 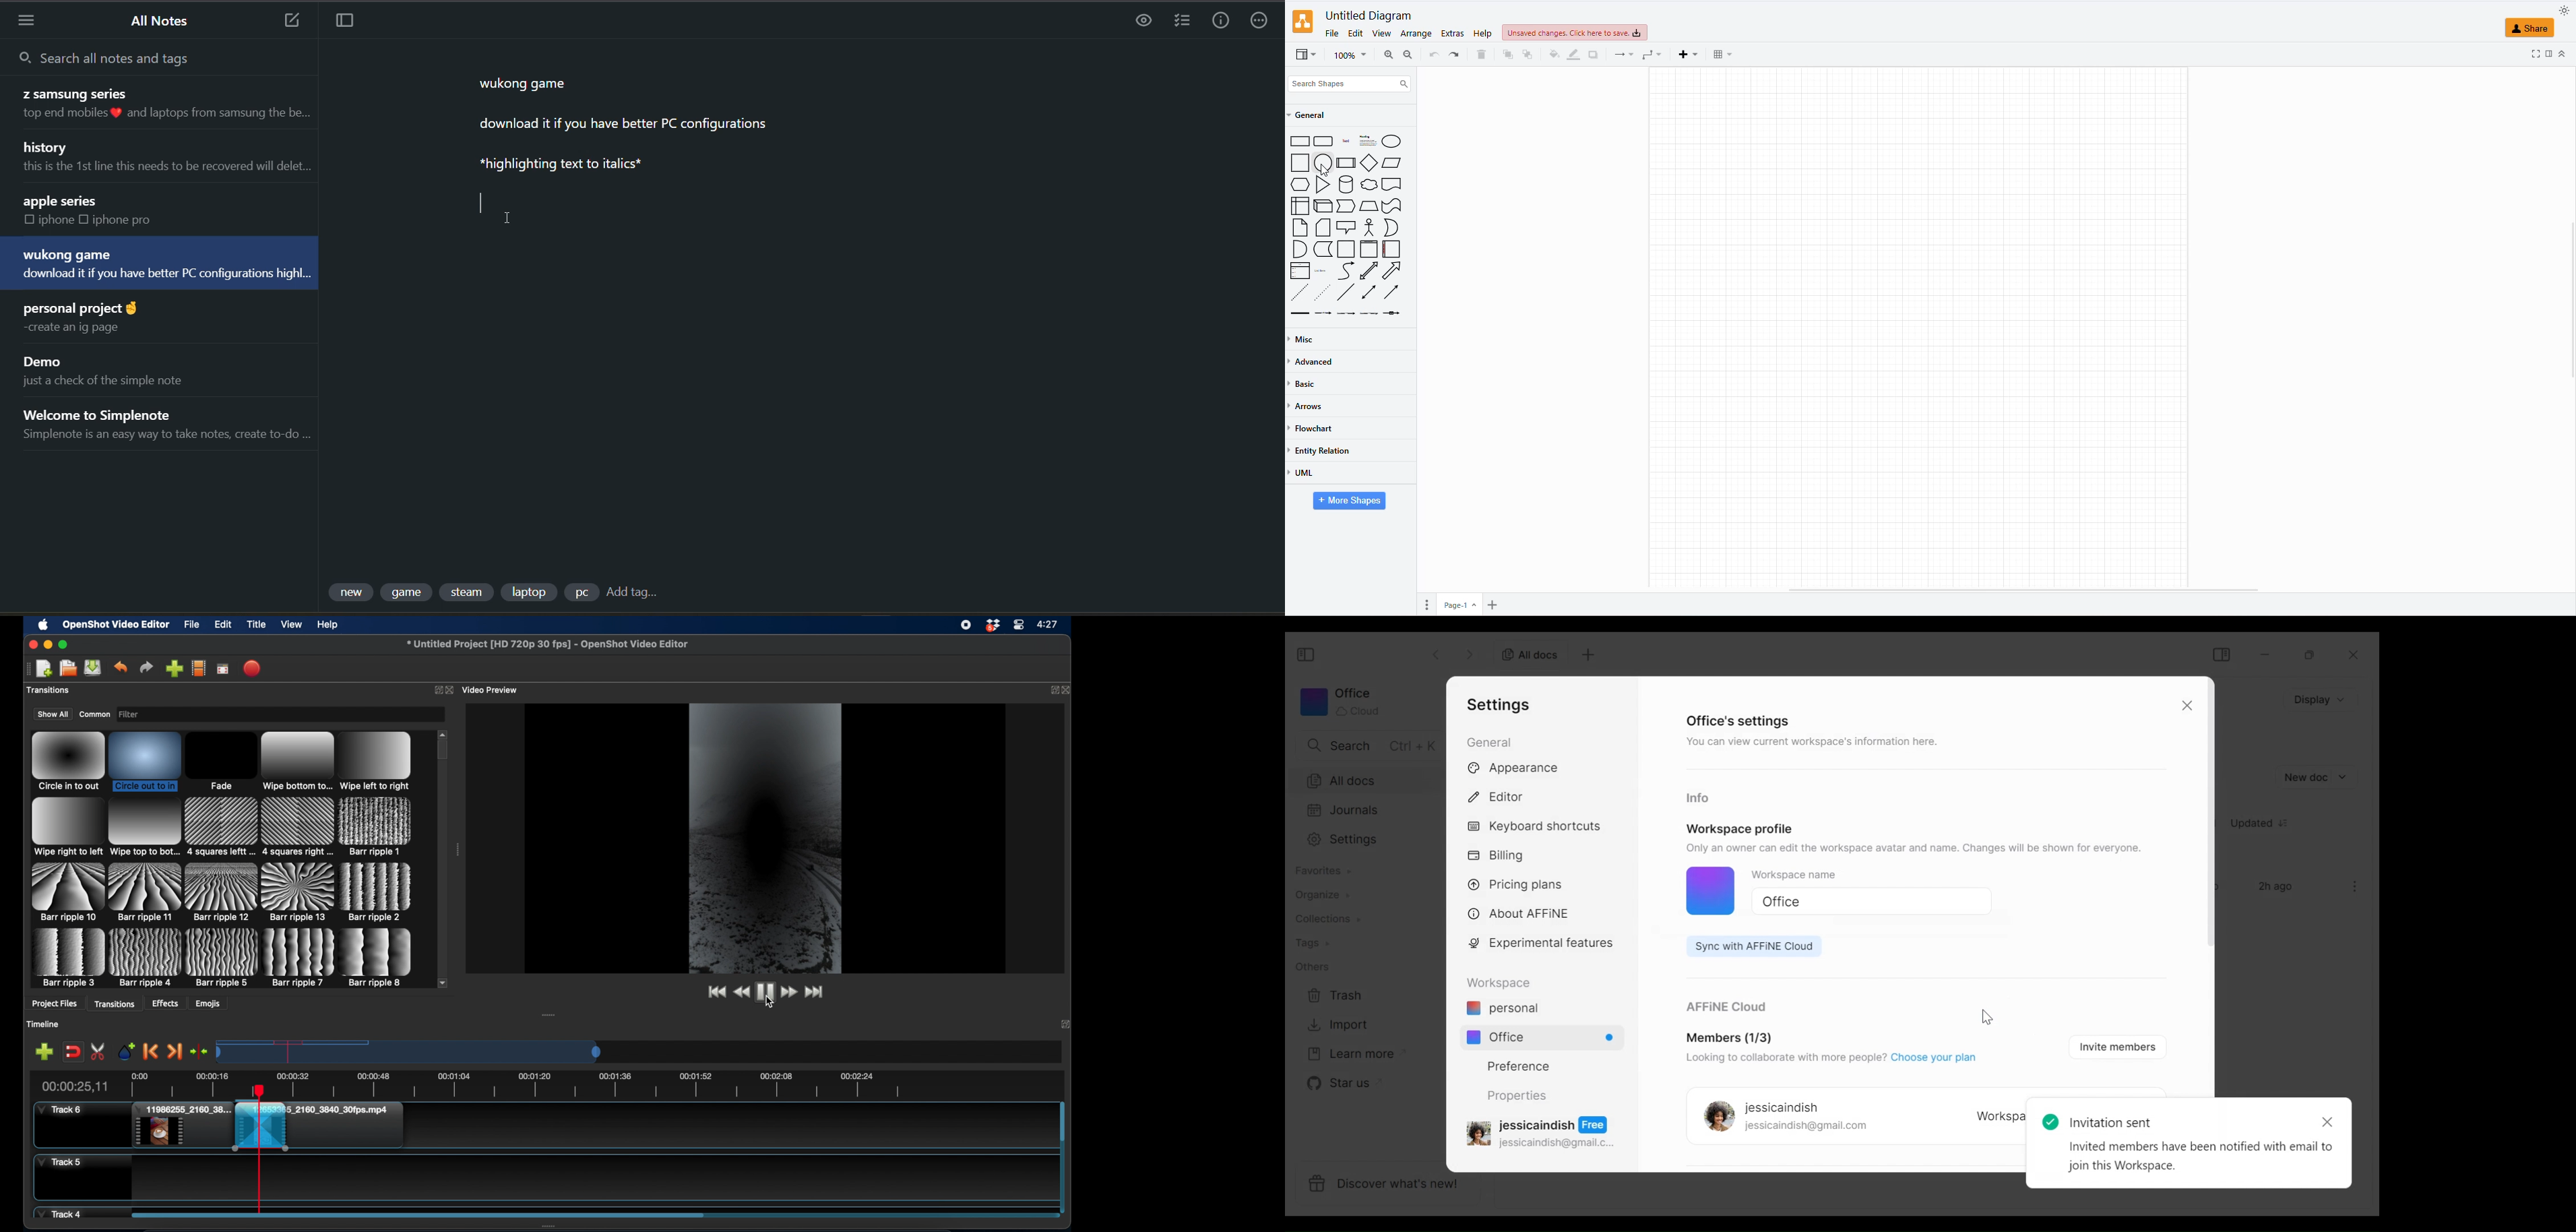 I want to click on enable razor, so click(x=99, y=1051).